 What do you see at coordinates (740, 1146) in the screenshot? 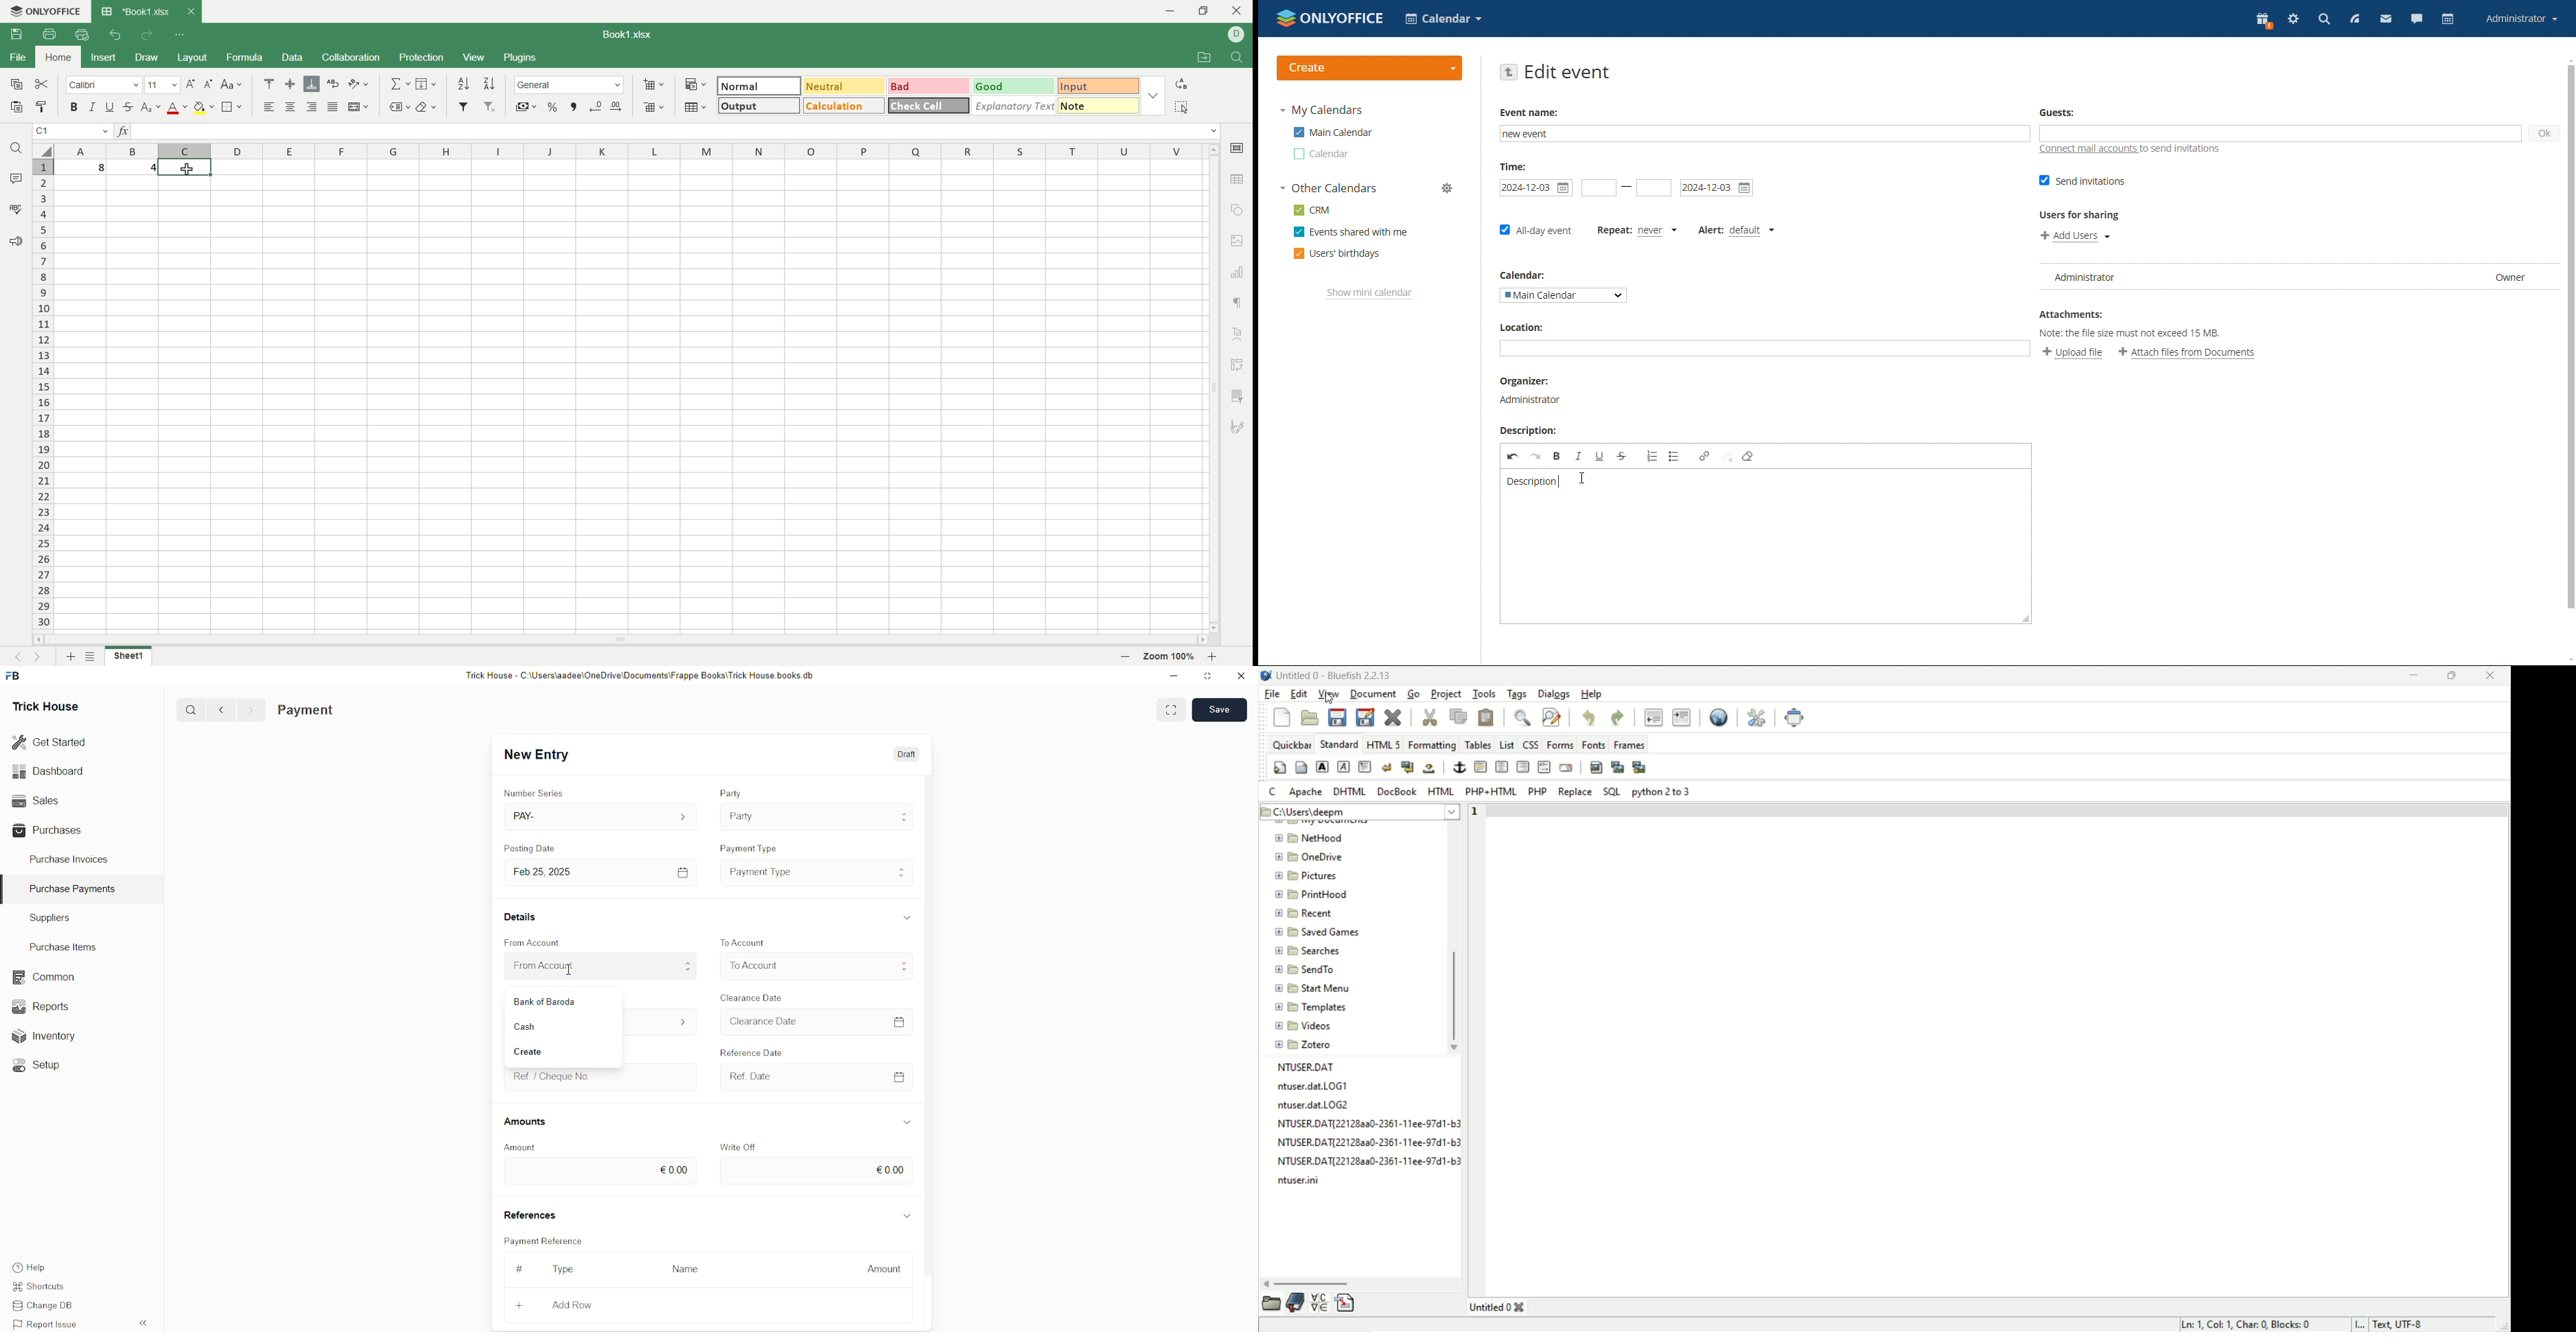
I see `Write Off` at bounding box center [740, 1146].